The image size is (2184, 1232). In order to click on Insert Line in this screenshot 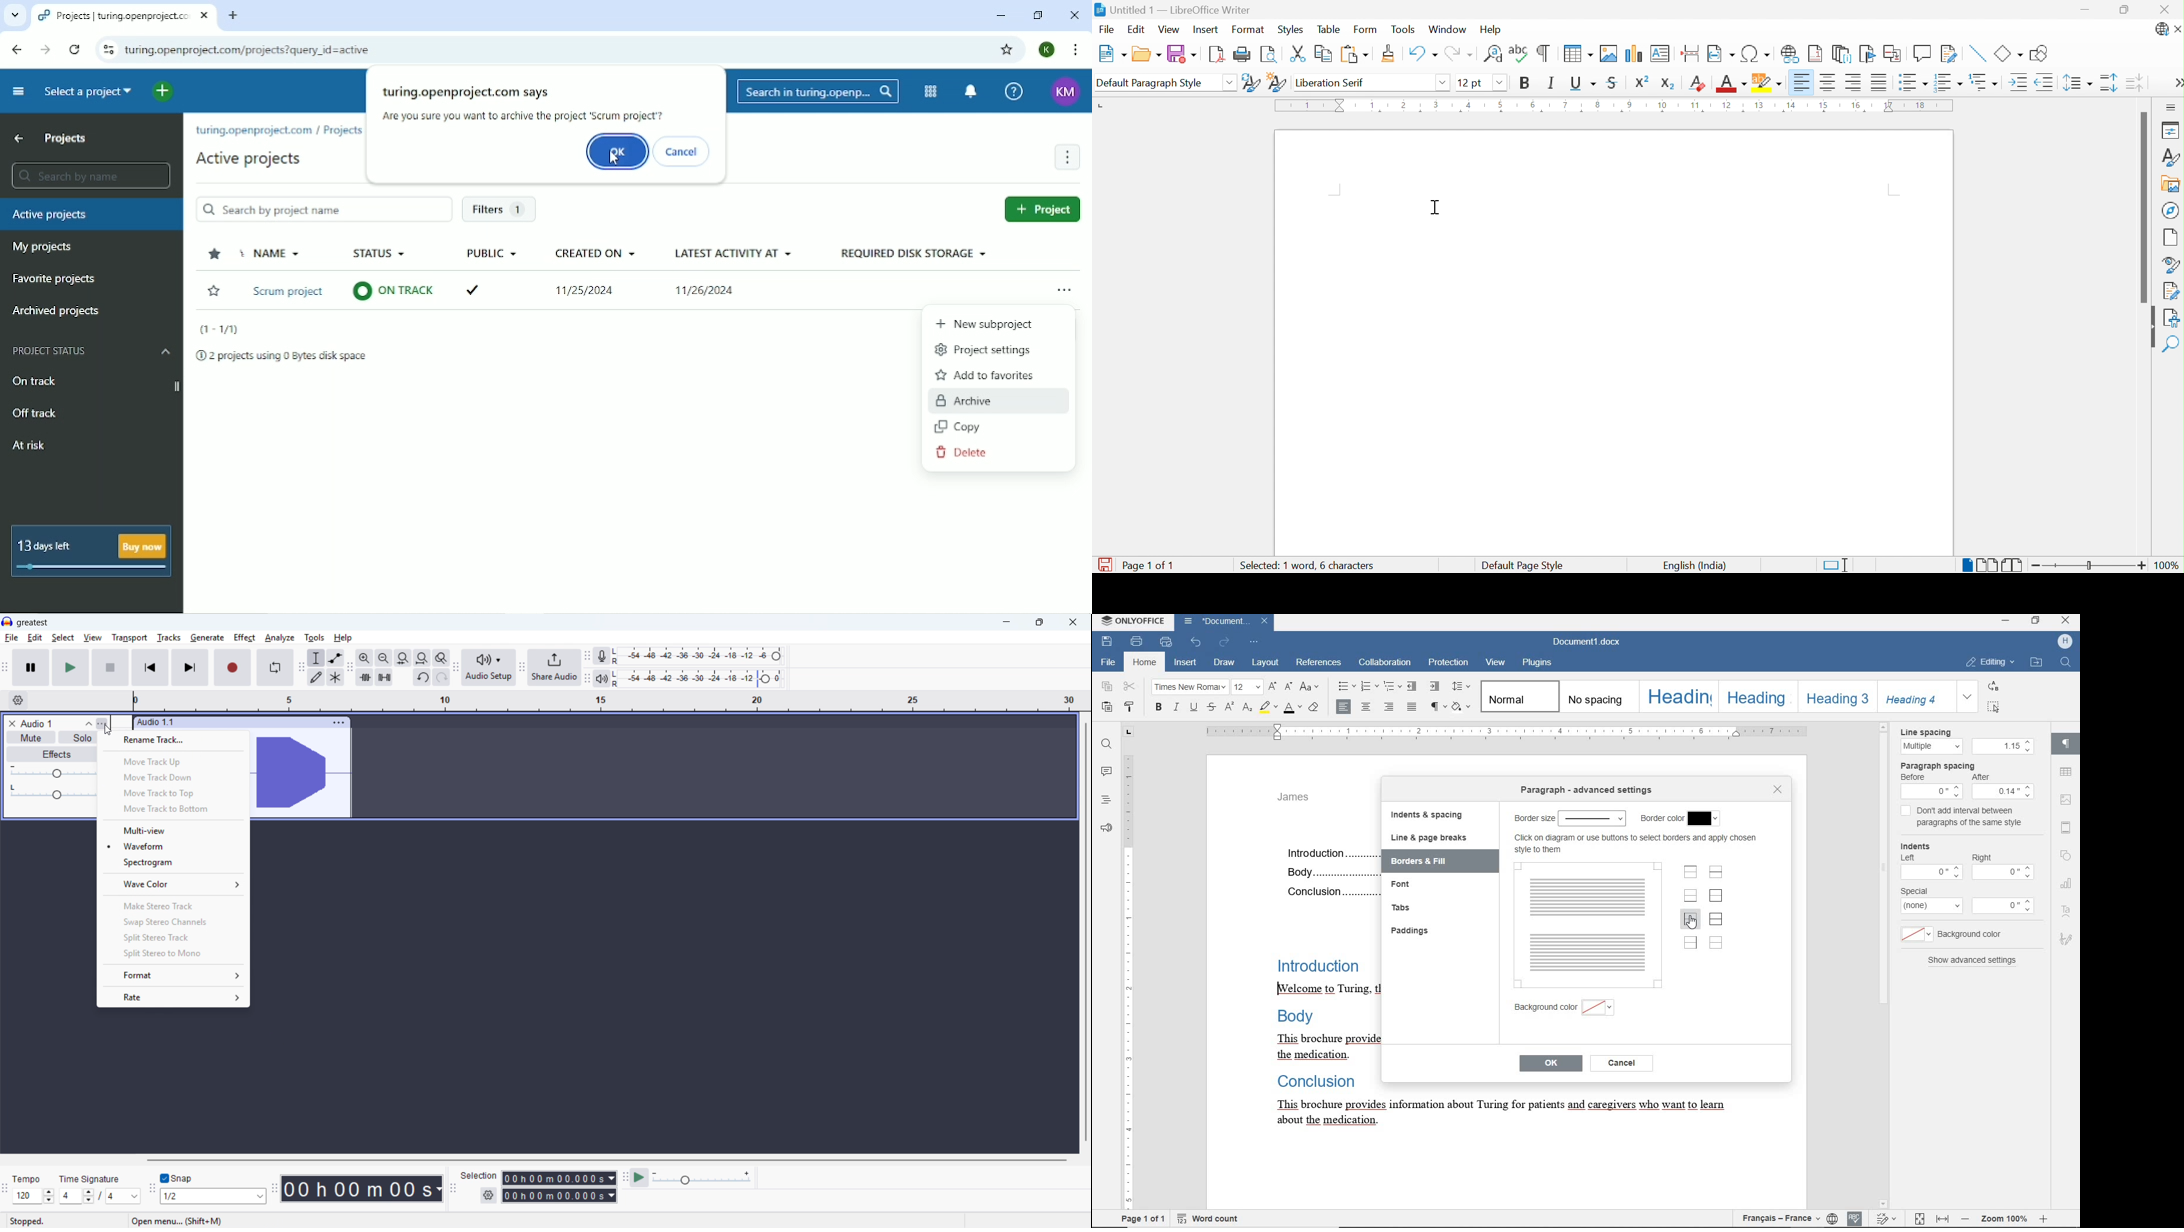, I will do `click(1976, 52)`.